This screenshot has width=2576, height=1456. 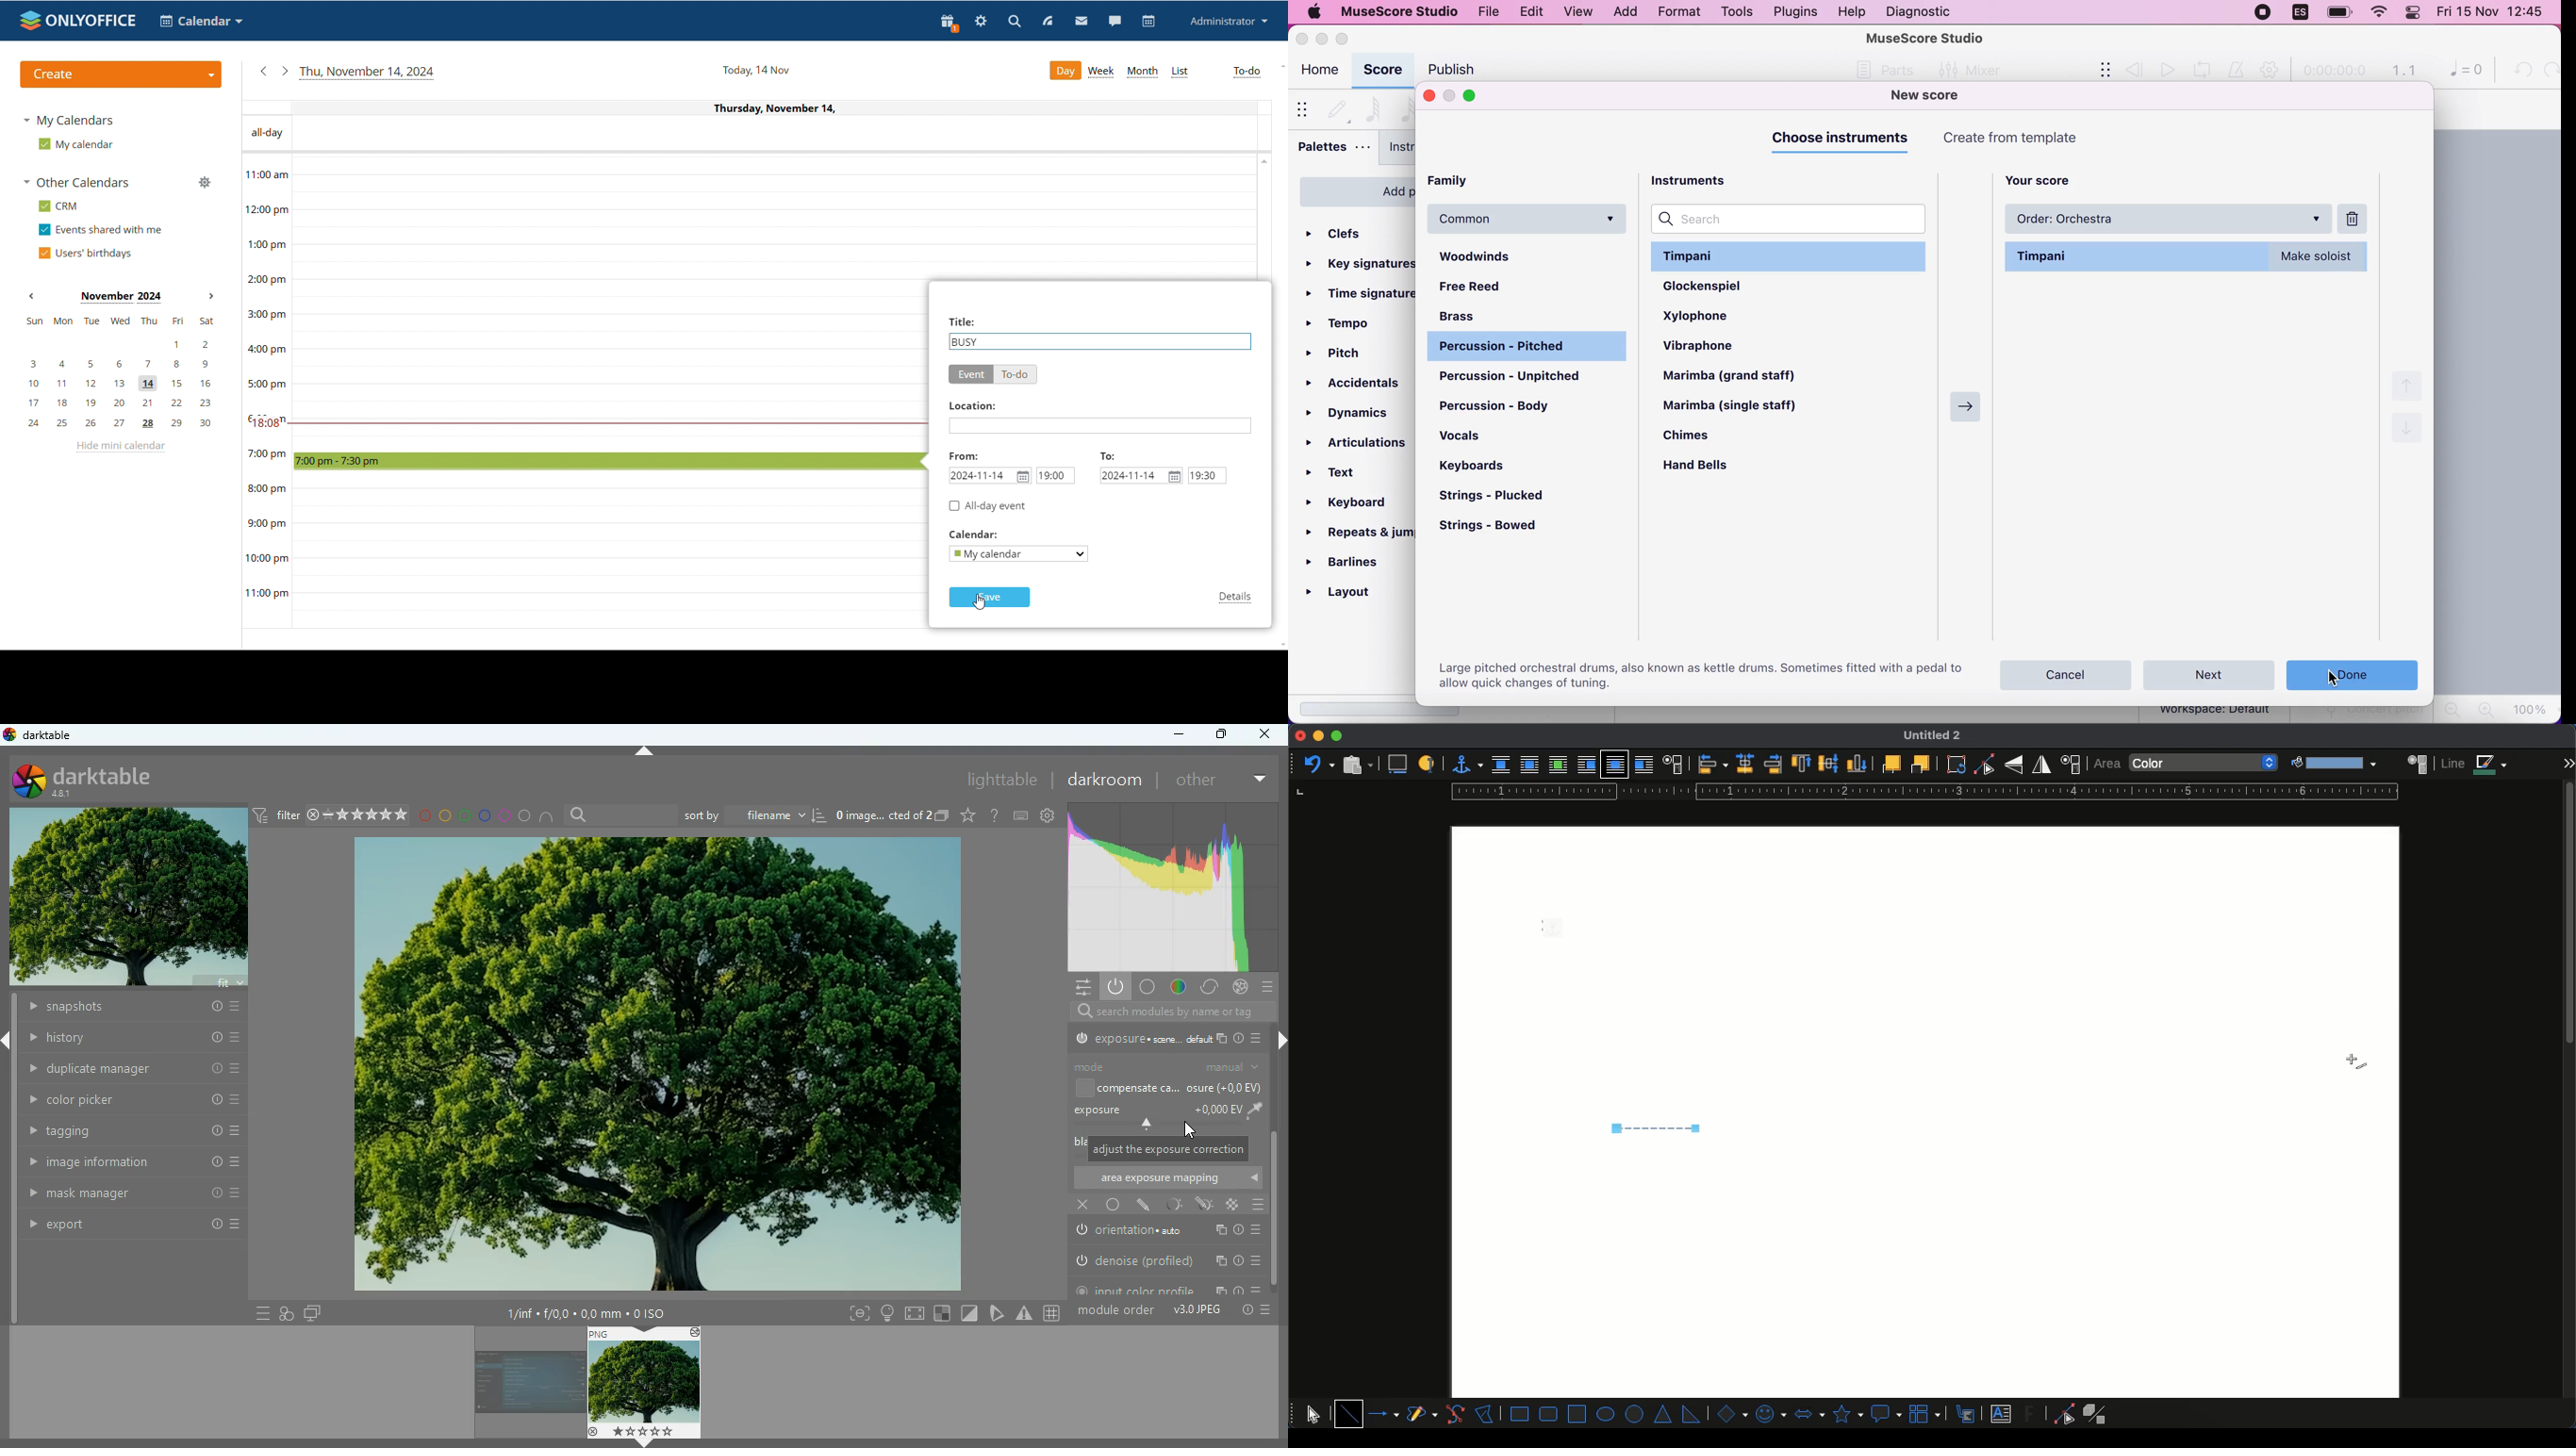 What do you see at coordinates (2568, 762) in the screenshot?
I see `expand` at bounding box center [2568, 762].